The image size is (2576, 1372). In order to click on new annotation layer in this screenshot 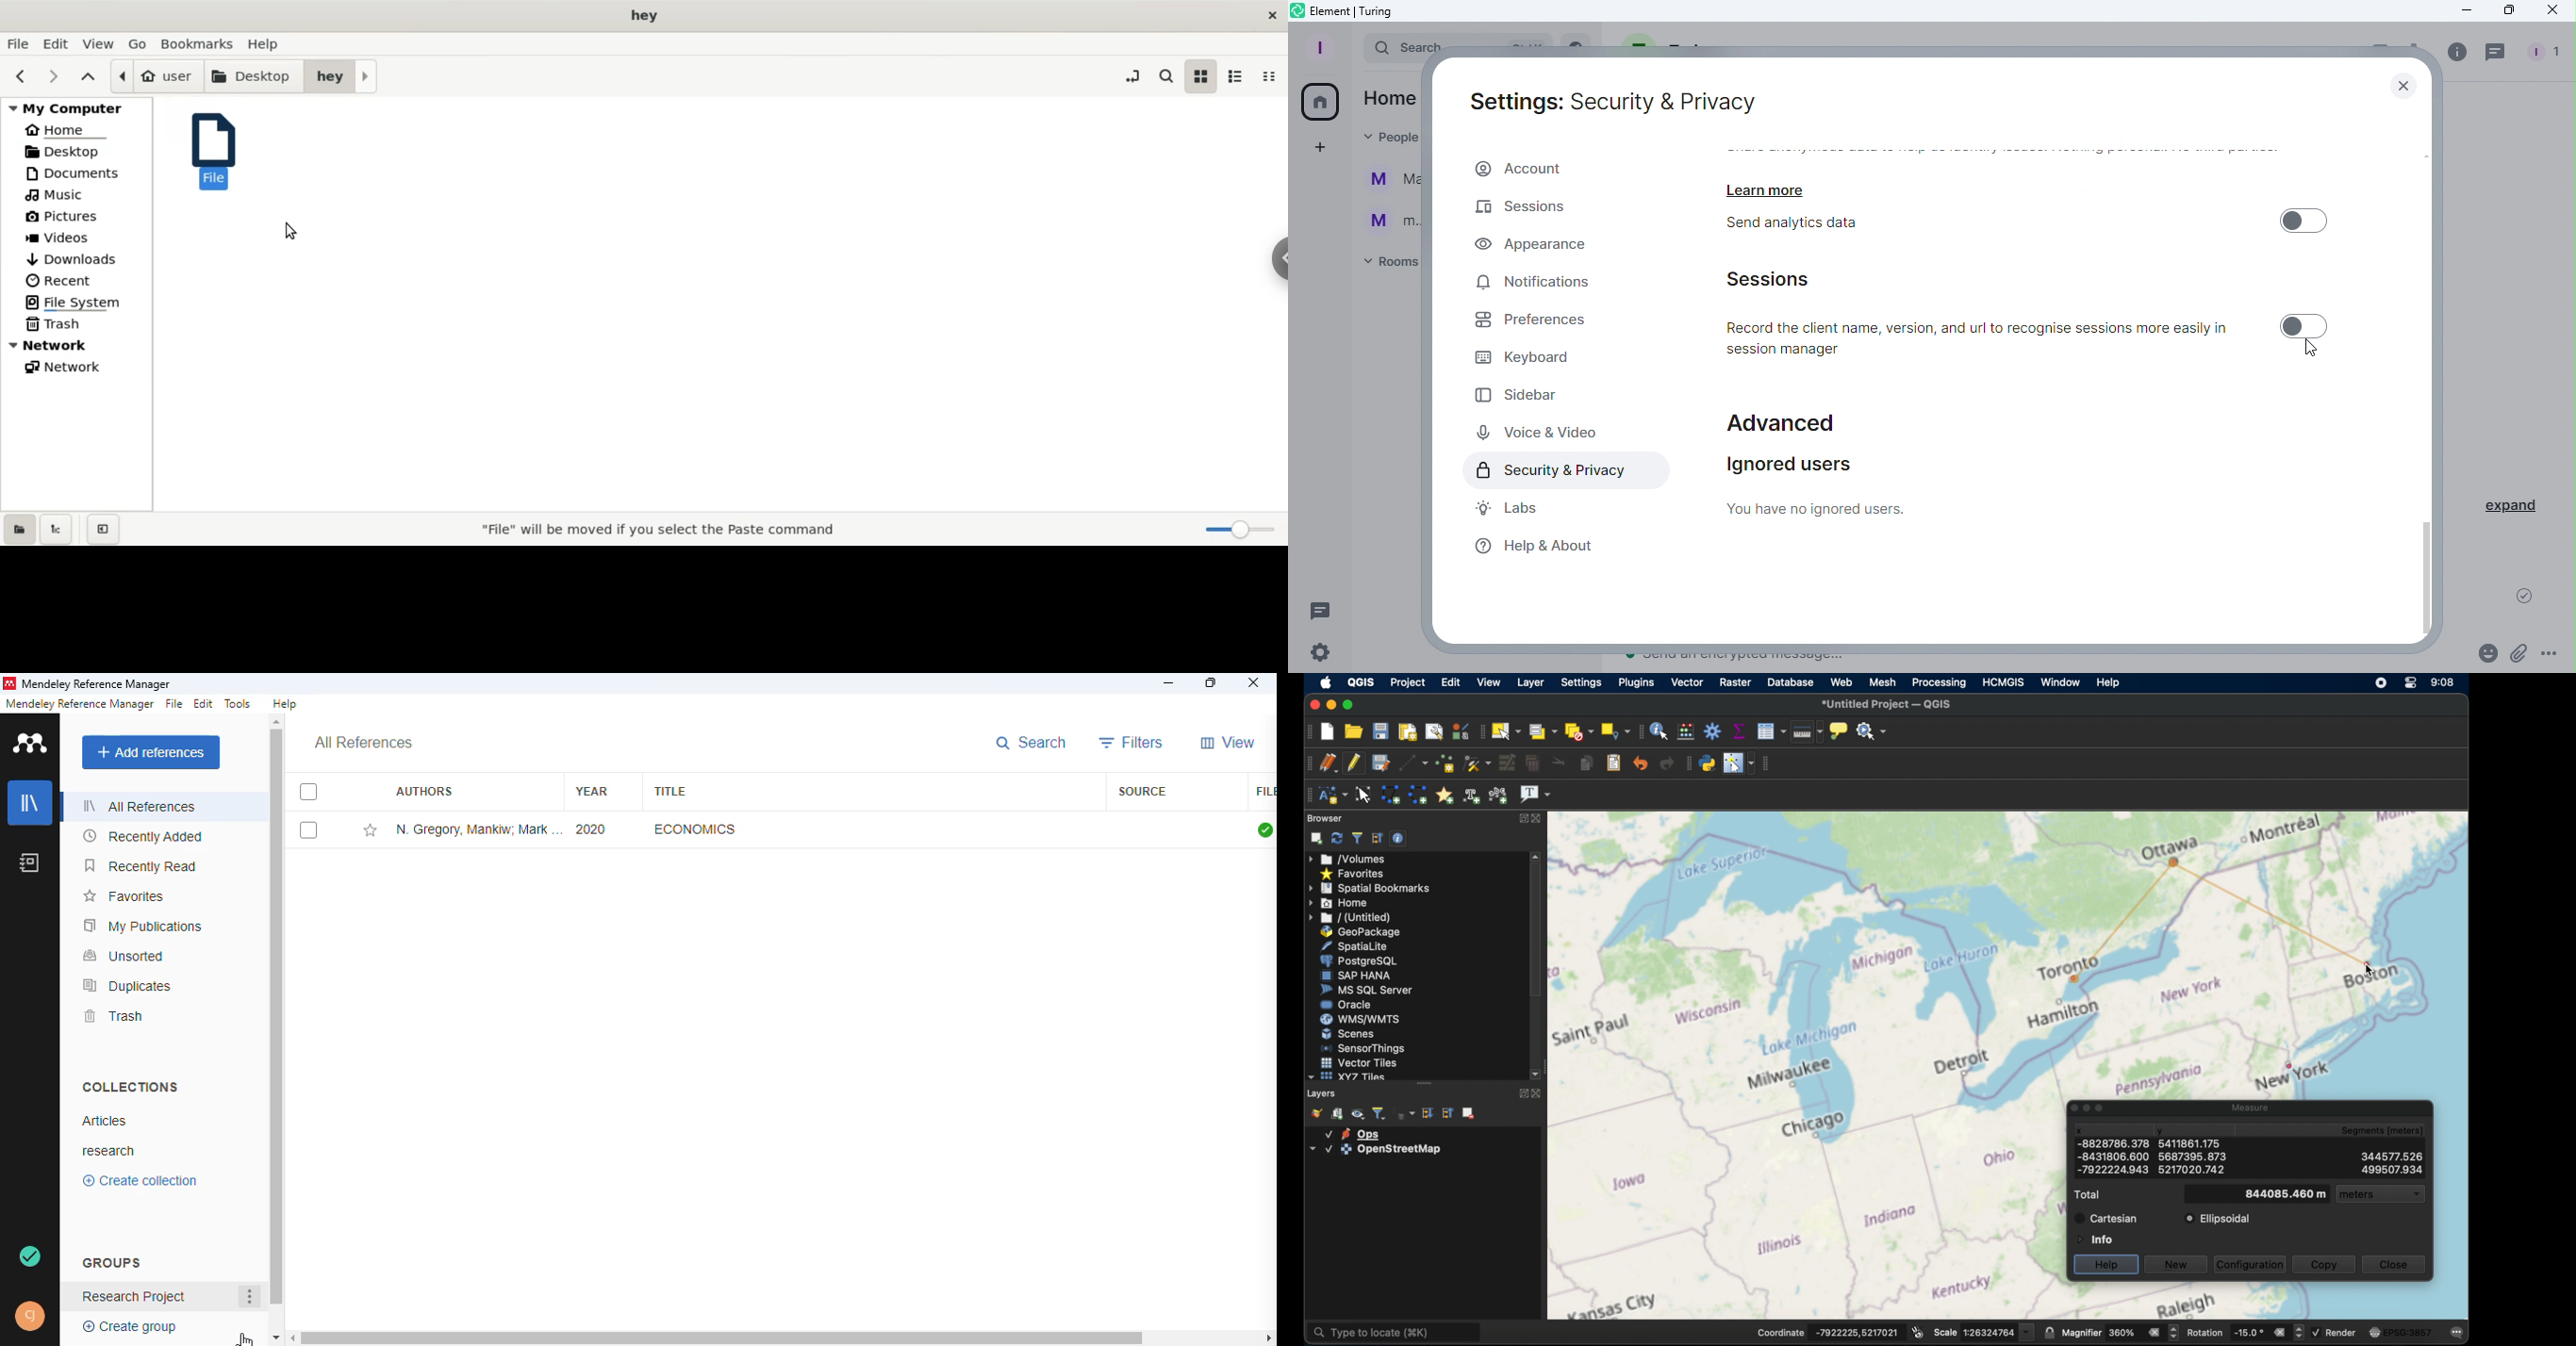, I will do `click(1332, 795)`.